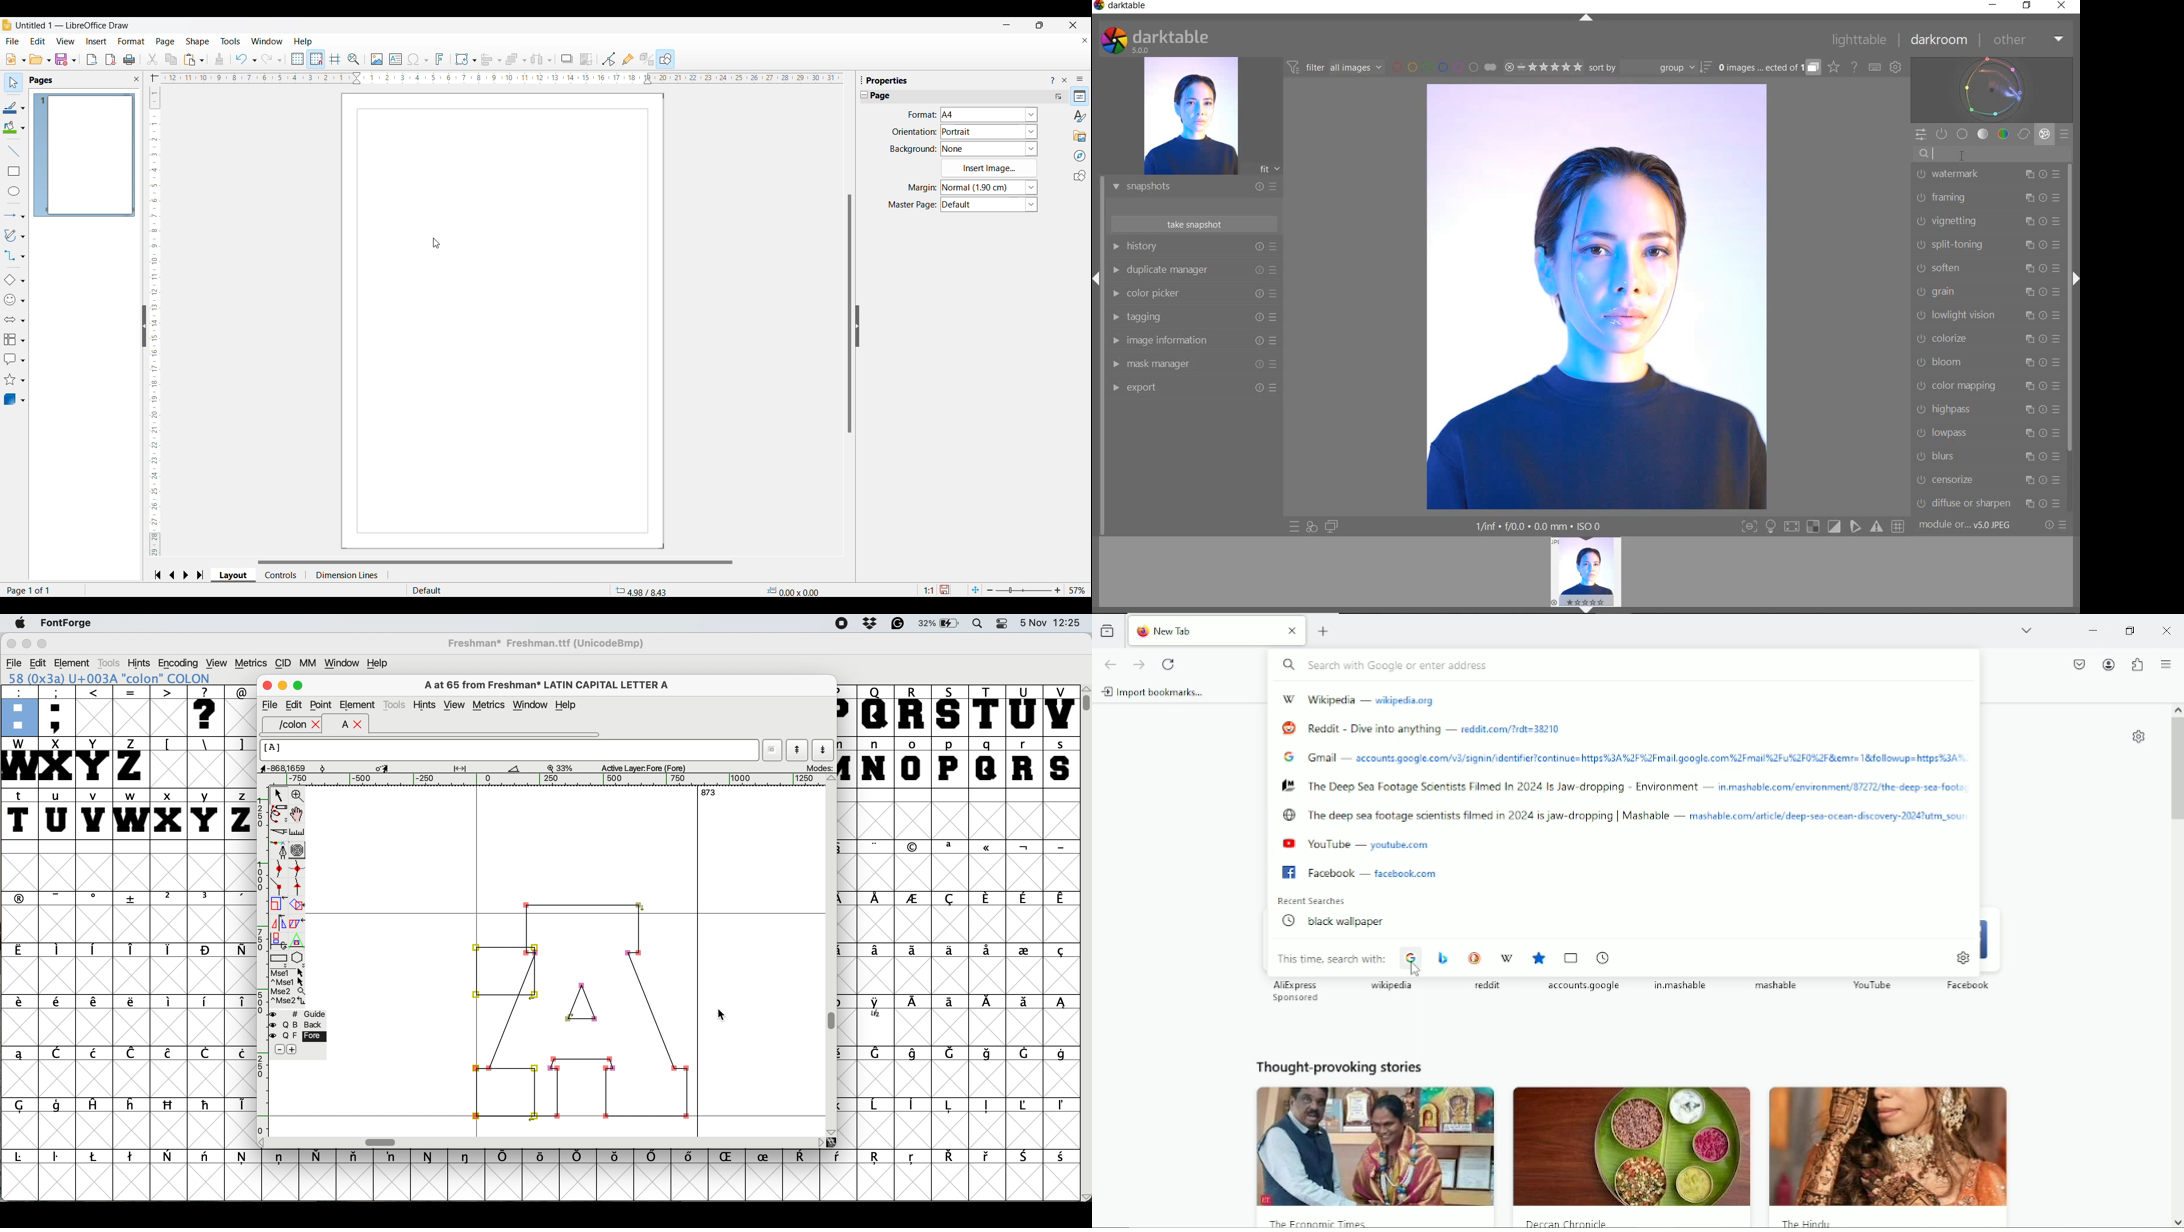 The width and height of the screenshot is (2184, 1232). What do you see at coordinates (14, 107) in the screenshot?
I see `Line color options` at bounding box center [14, 107].